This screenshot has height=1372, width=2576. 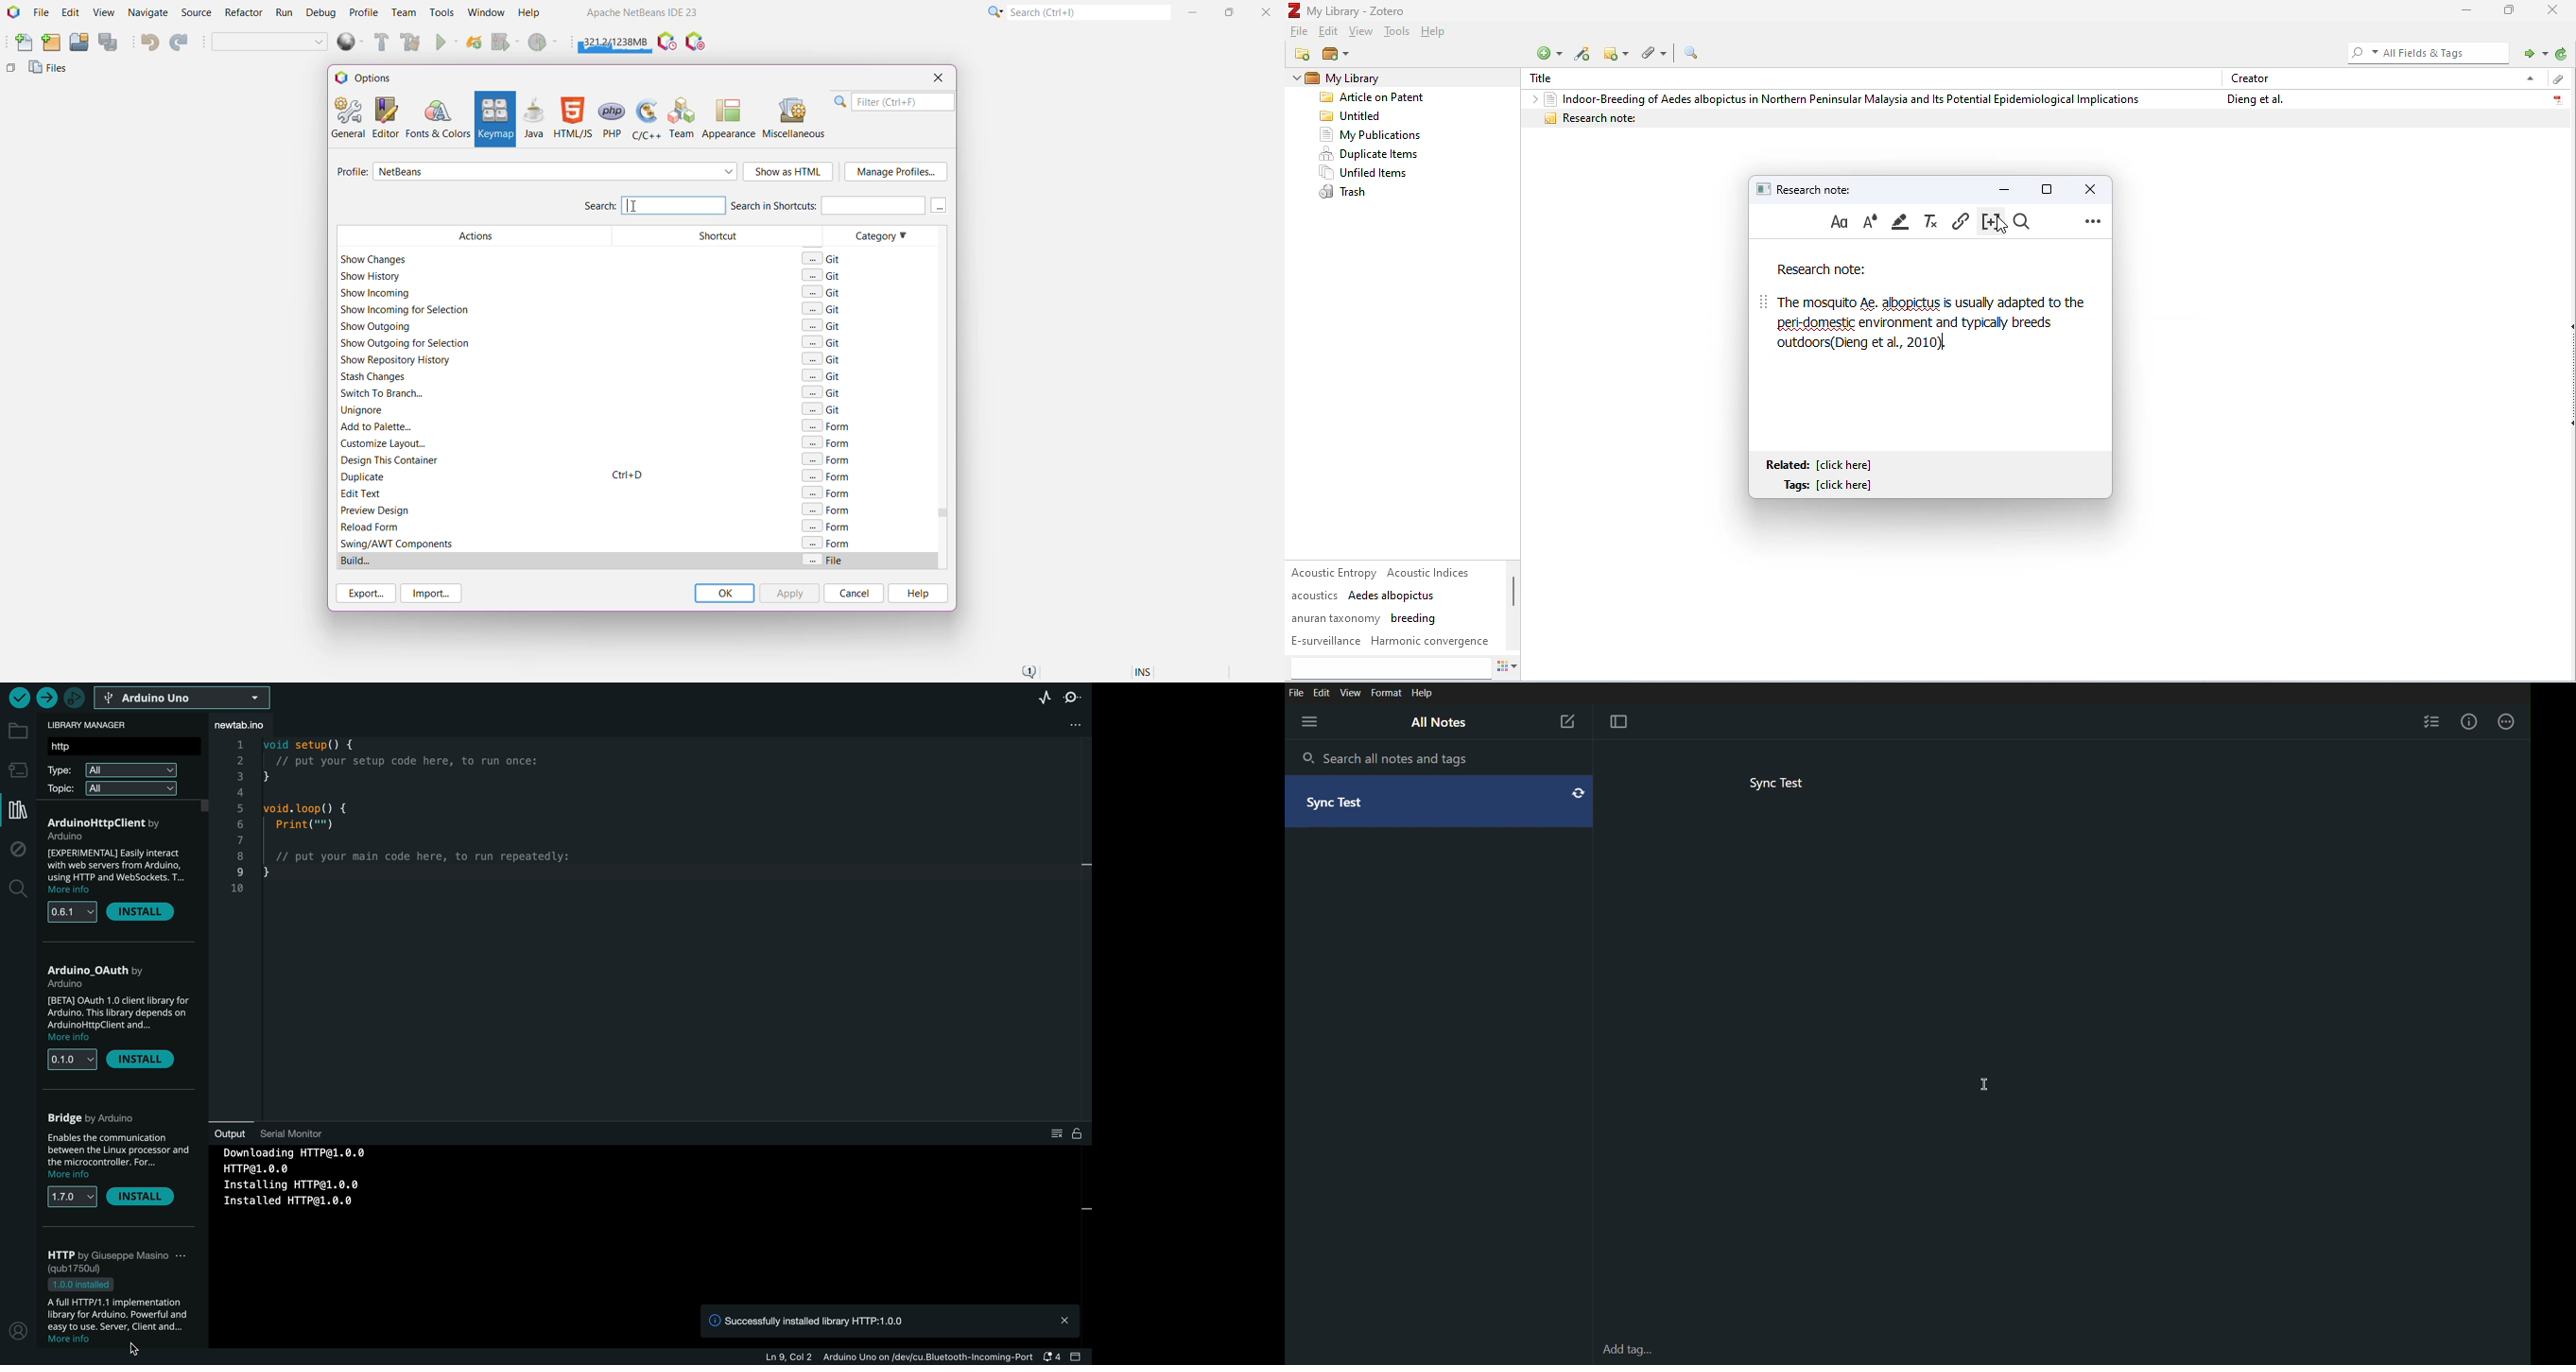 I want to click on , so click(x=11, y=71).